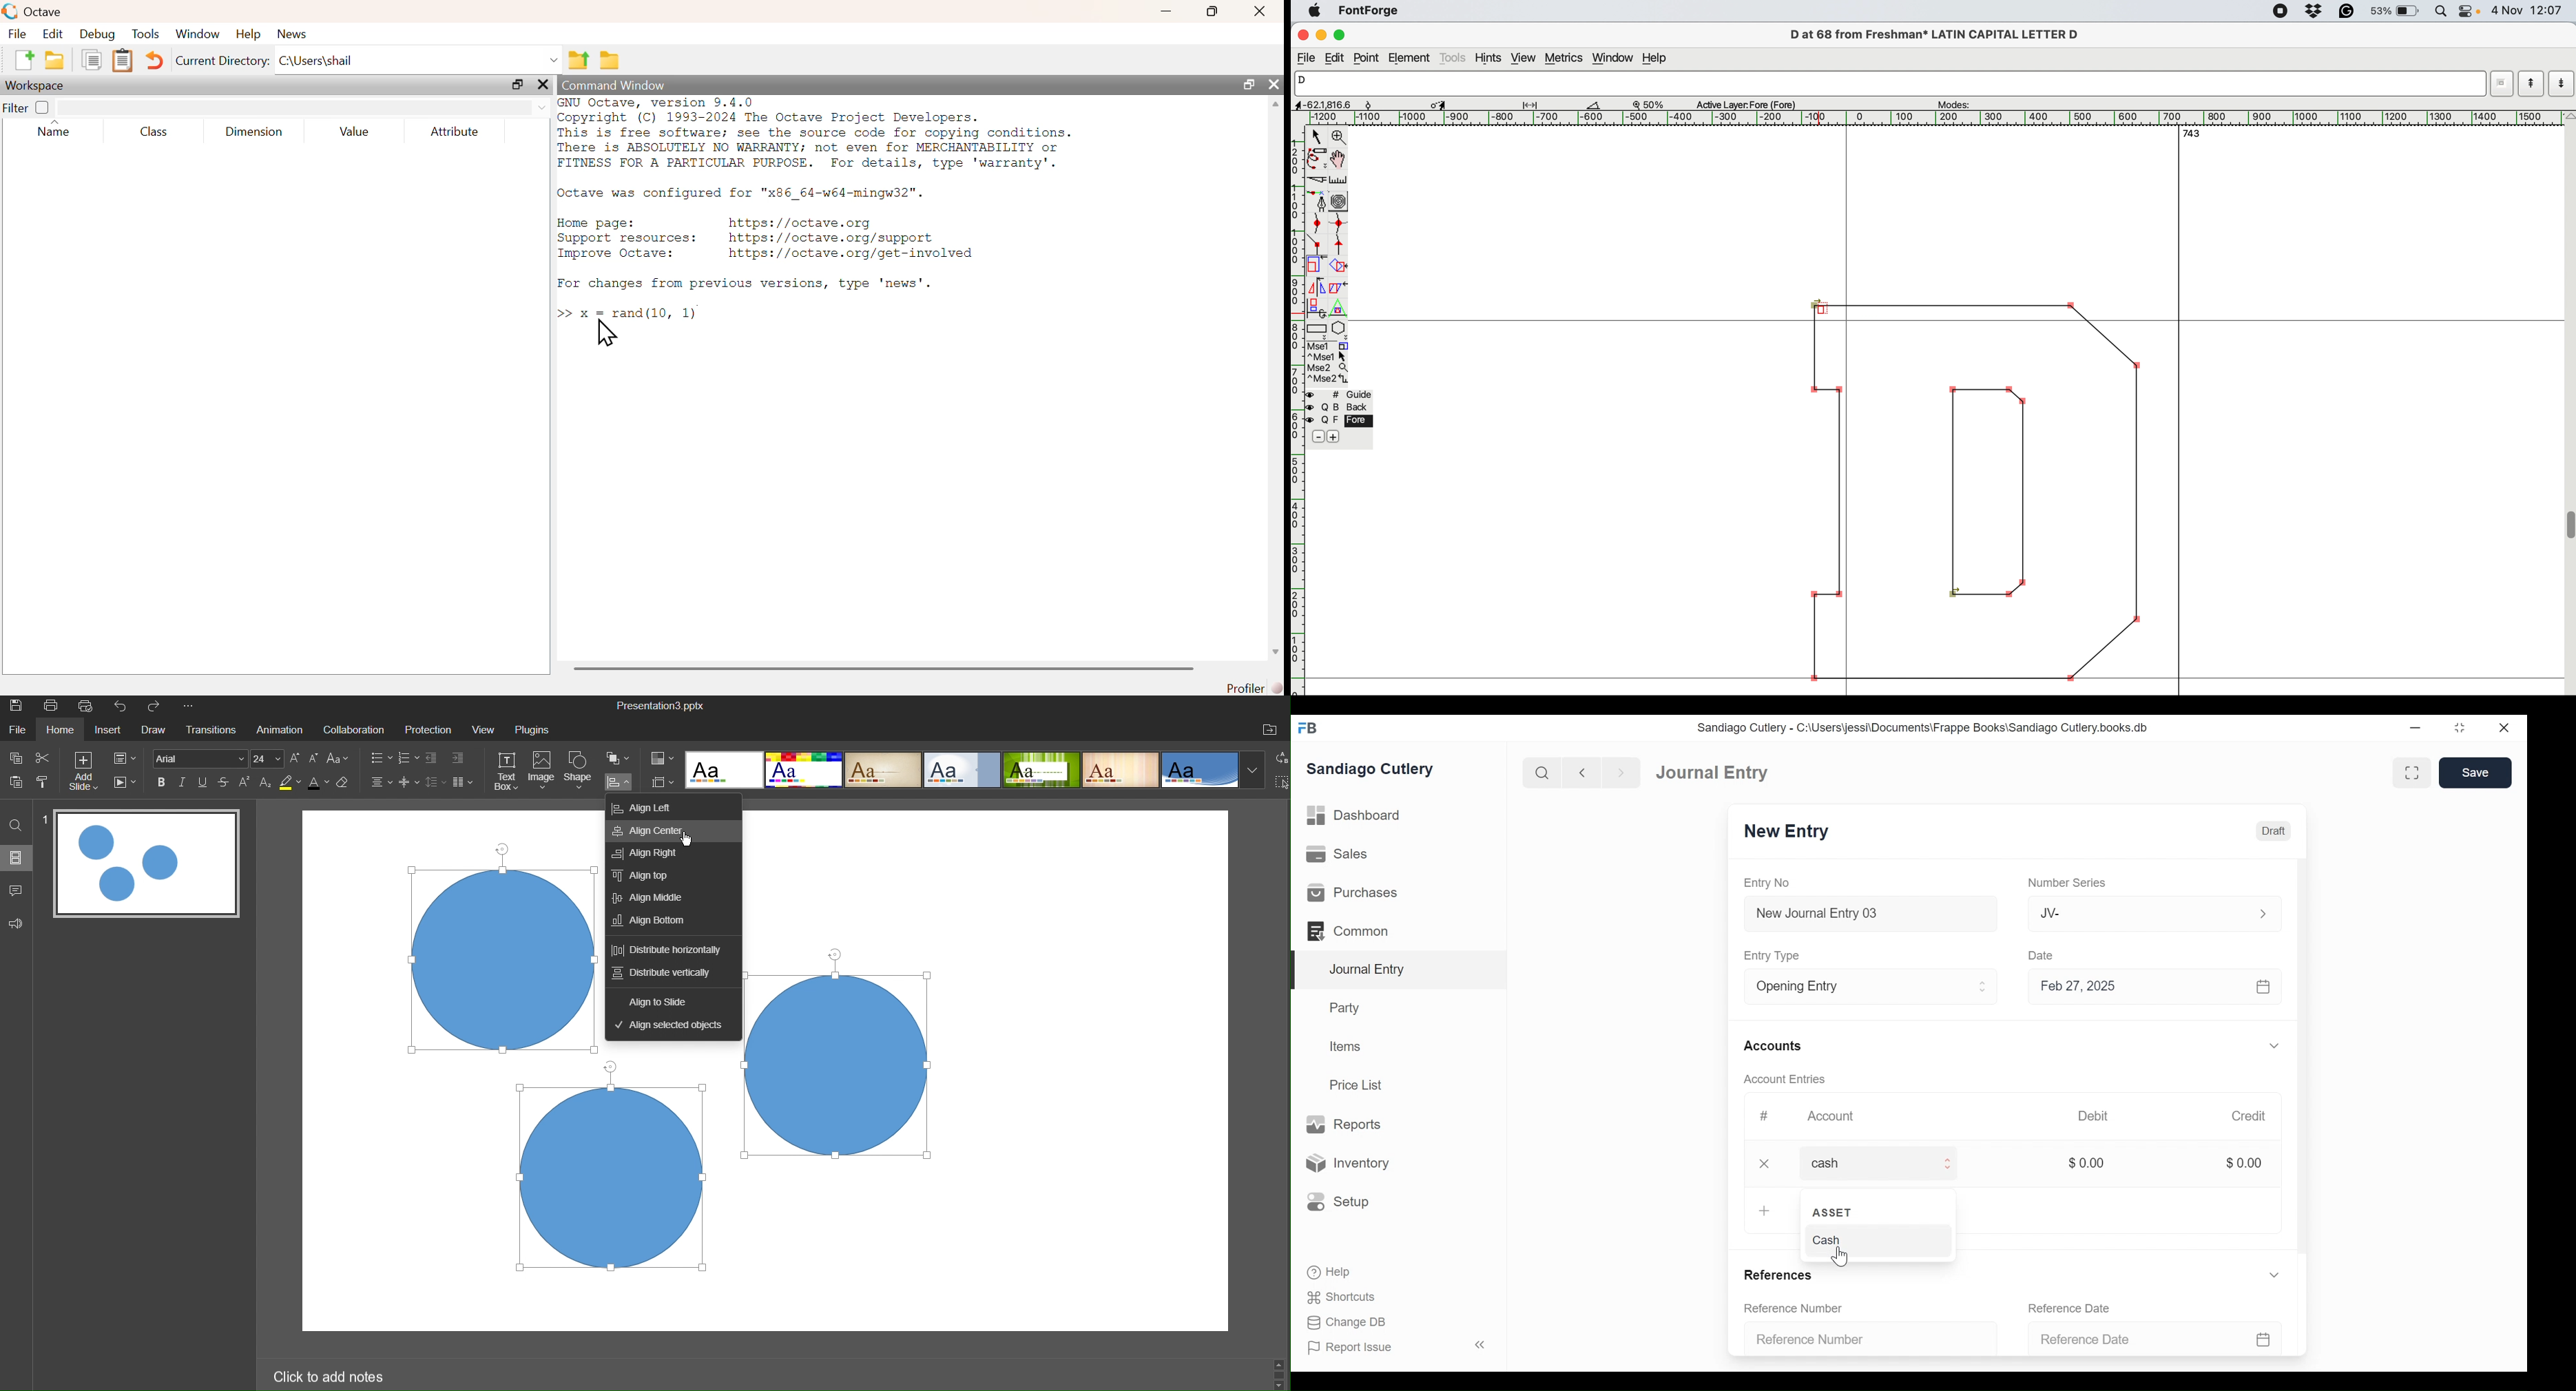 The width and height of the screenshot is (2576, 1400). I want to click on Commons, so click(1347, 931).